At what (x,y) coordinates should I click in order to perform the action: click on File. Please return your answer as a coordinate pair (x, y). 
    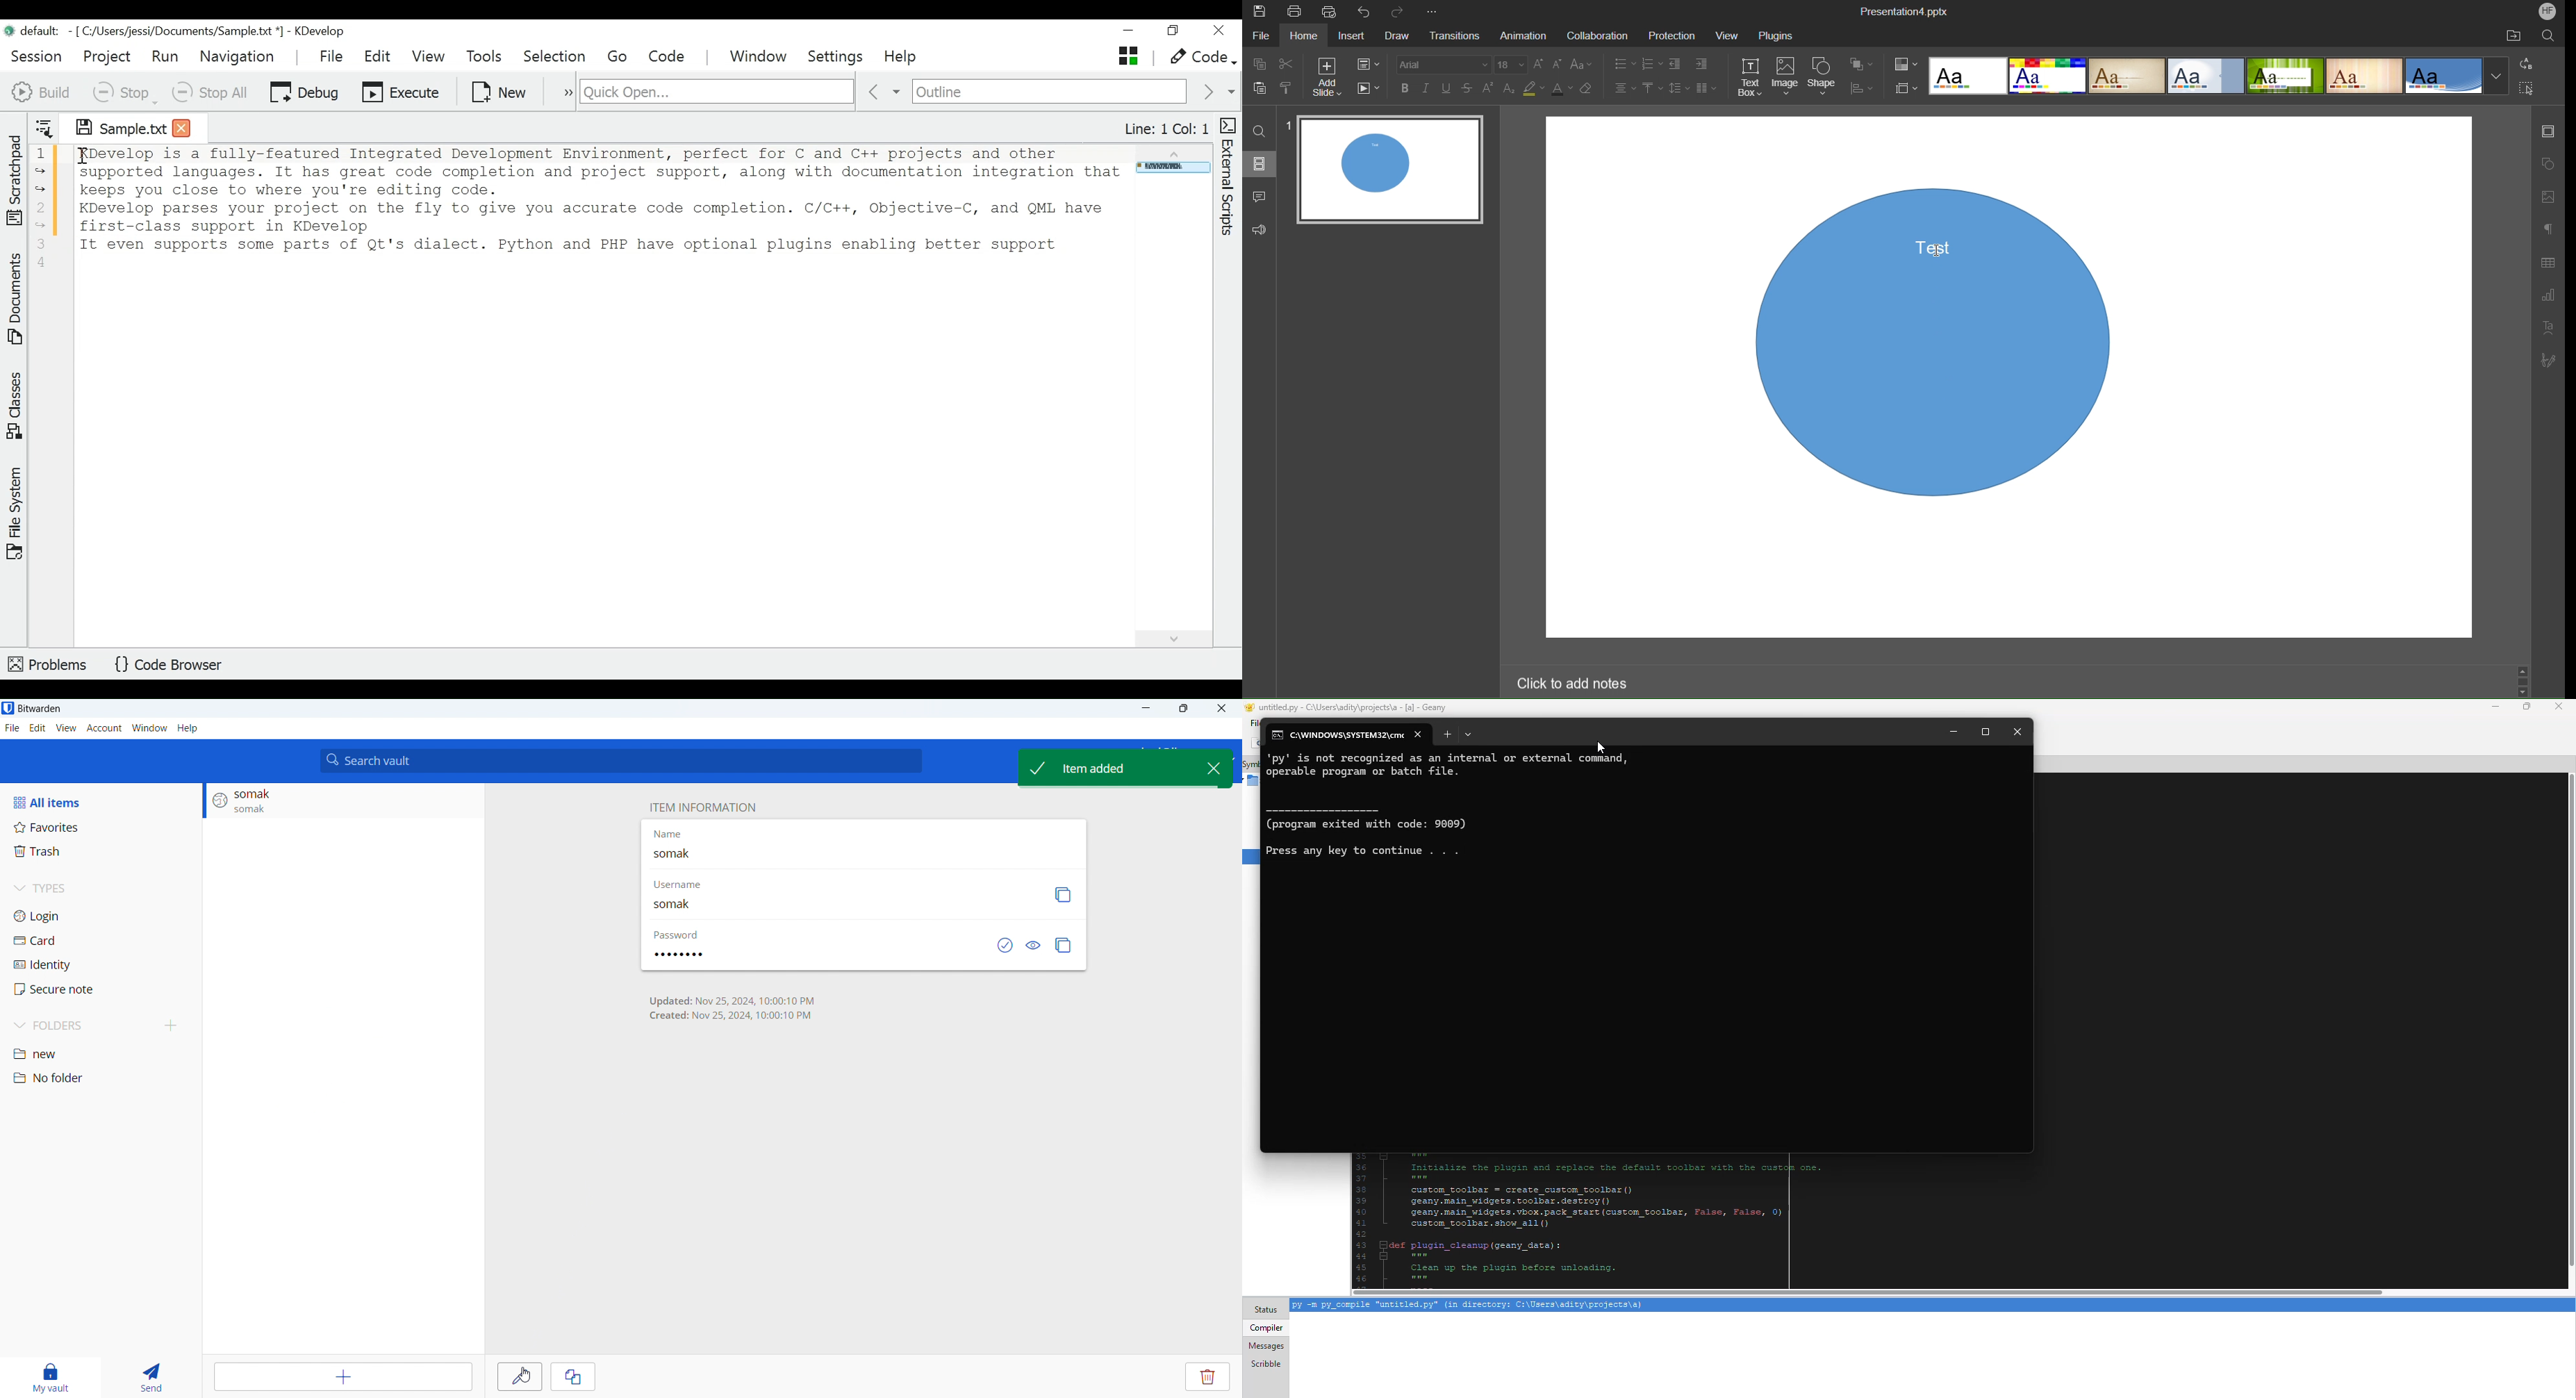
    Looking at the image, I should click on (333, 56).